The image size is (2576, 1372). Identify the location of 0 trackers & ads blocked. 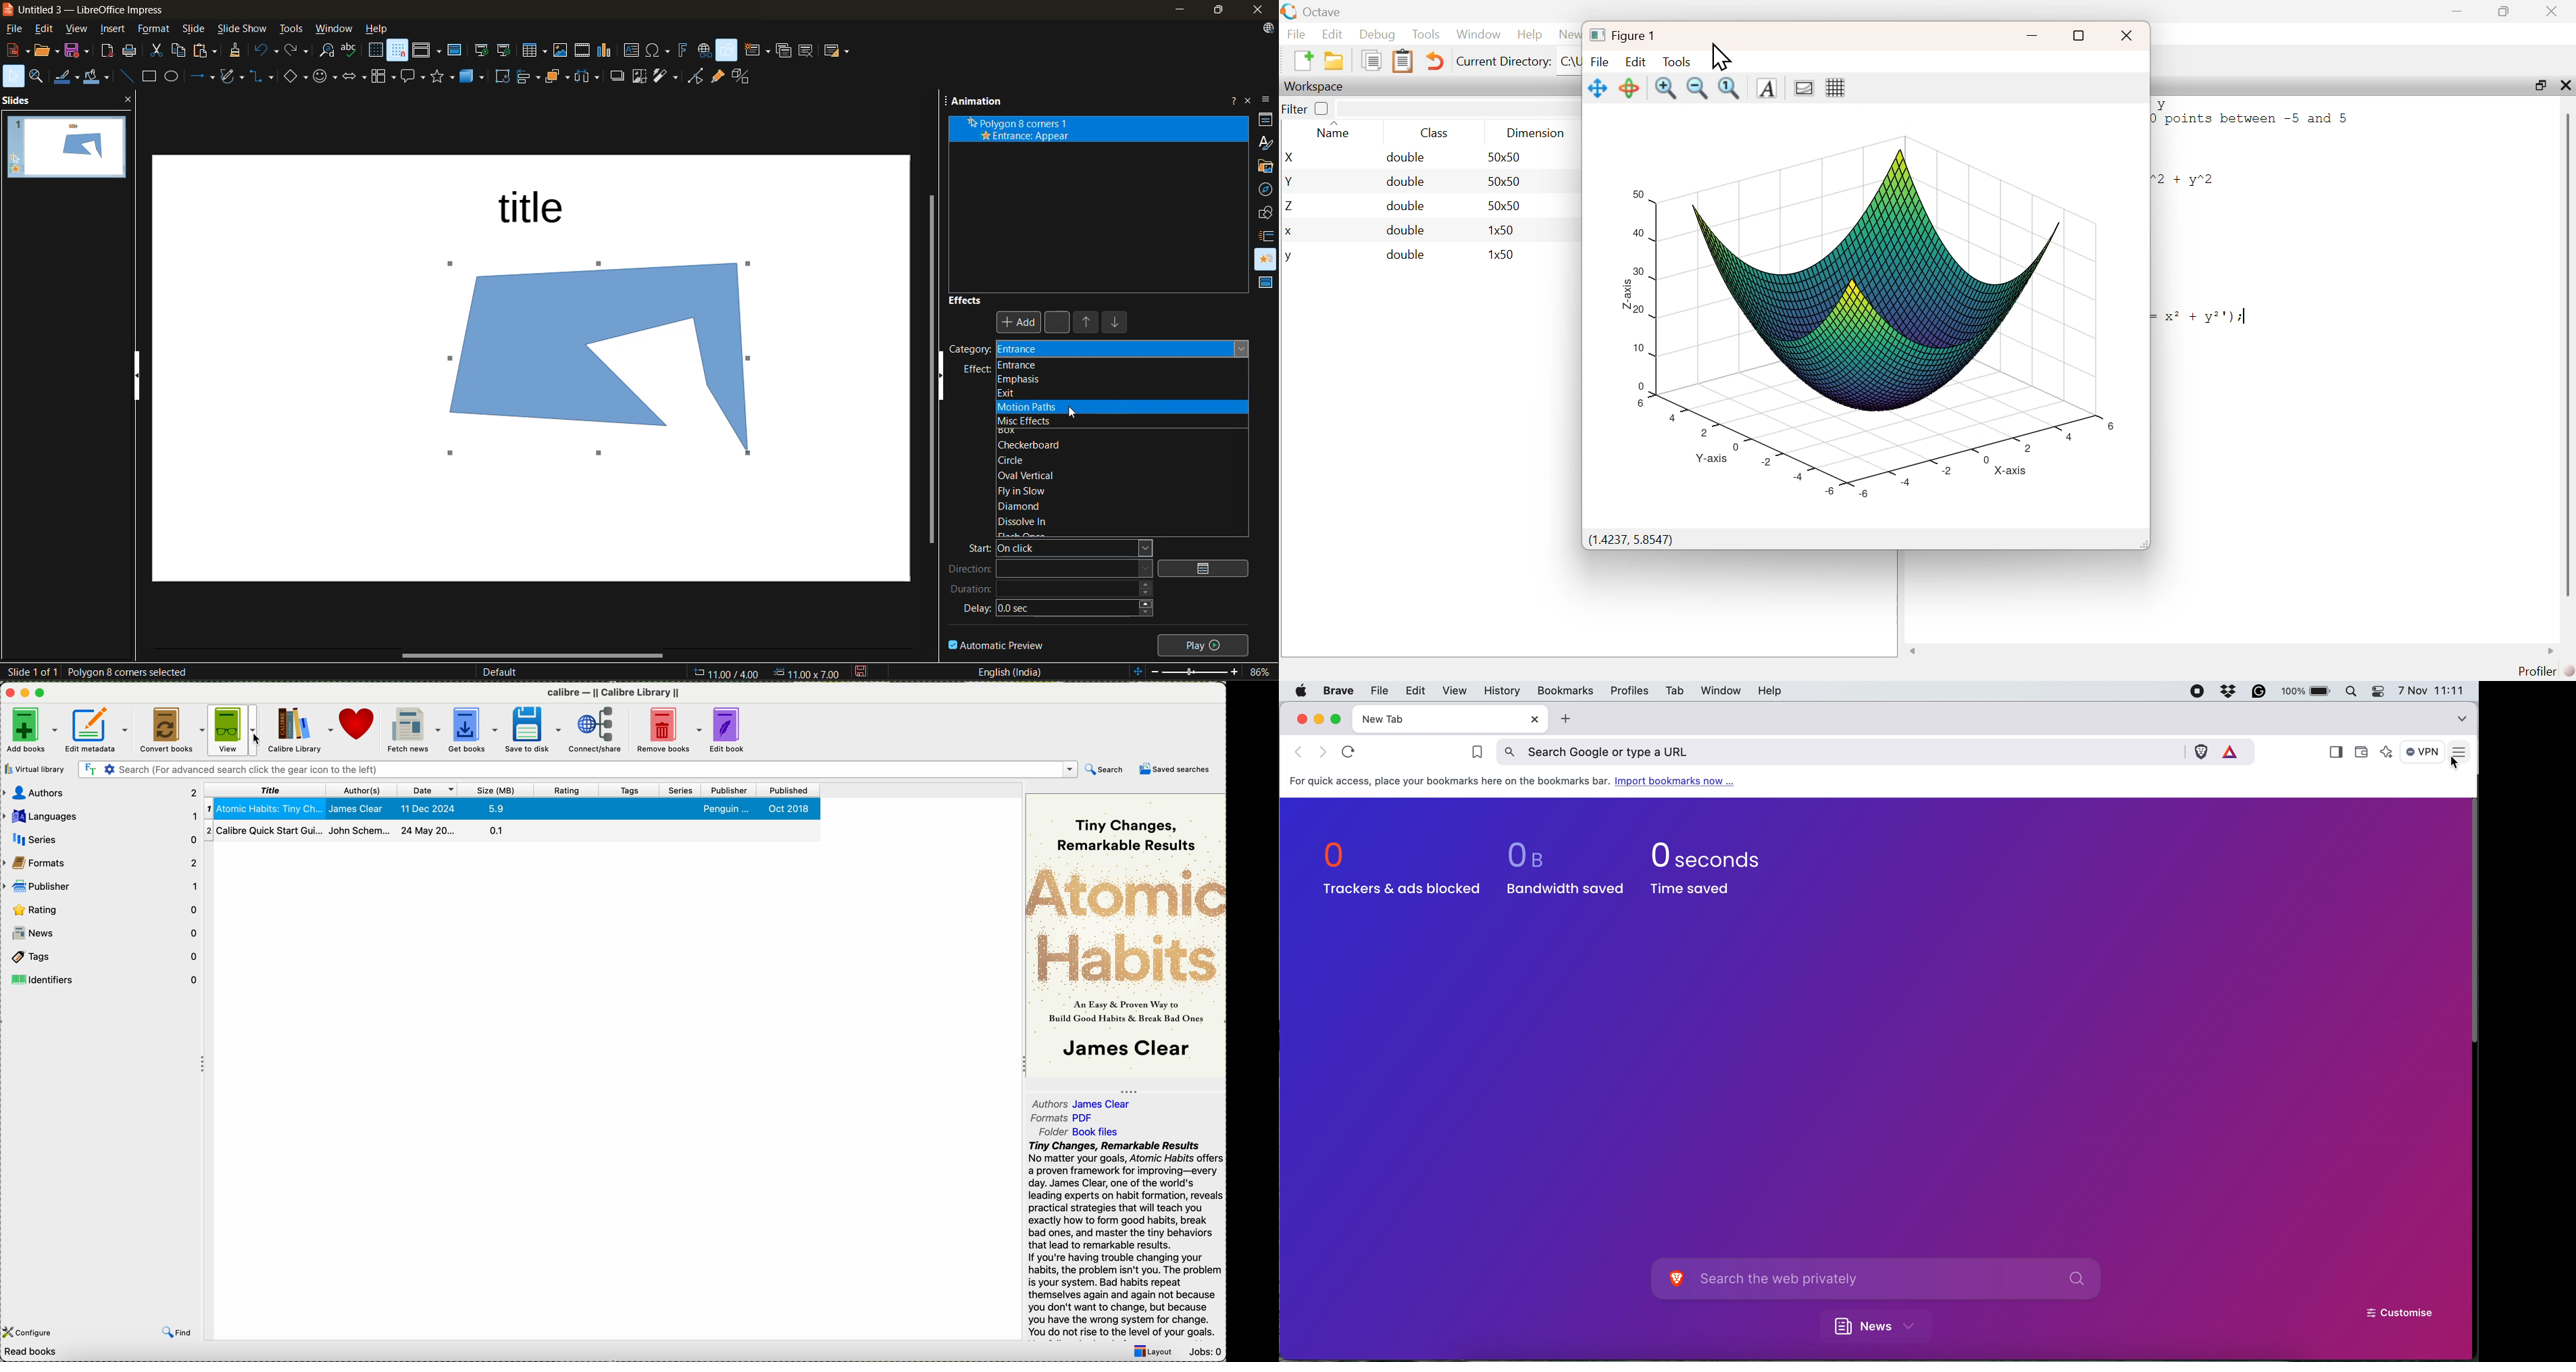
(1398, 870).